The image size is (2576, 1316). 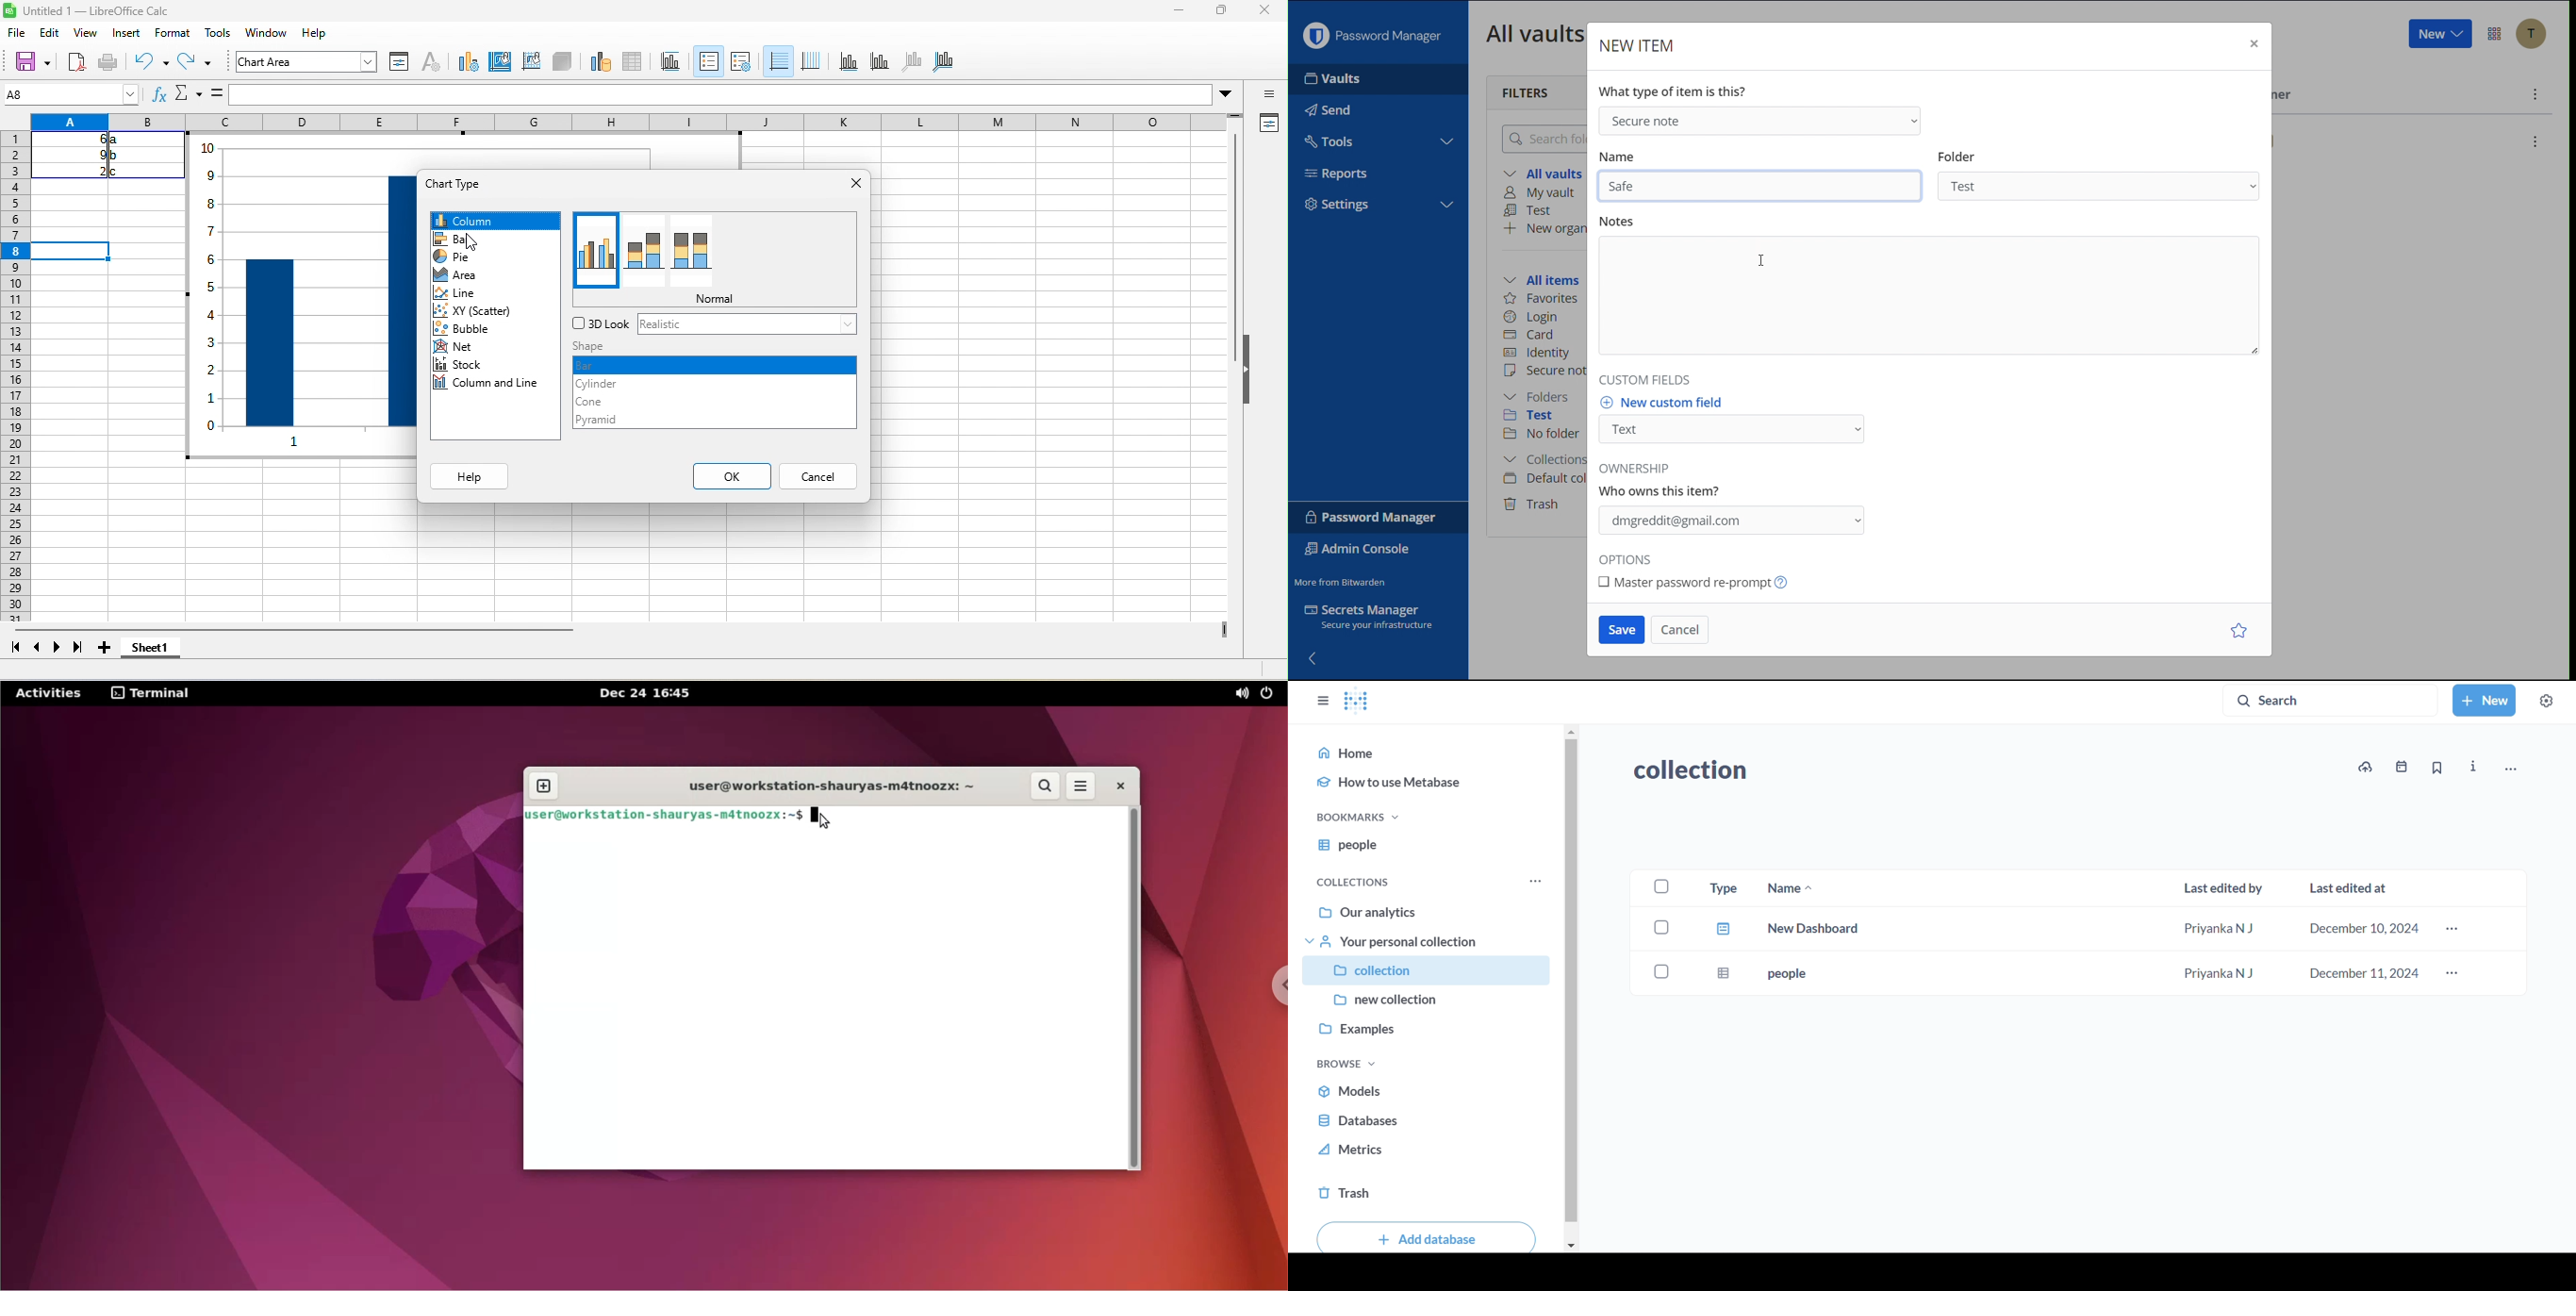 I want to click on hide, so click(x=1250, y=375).